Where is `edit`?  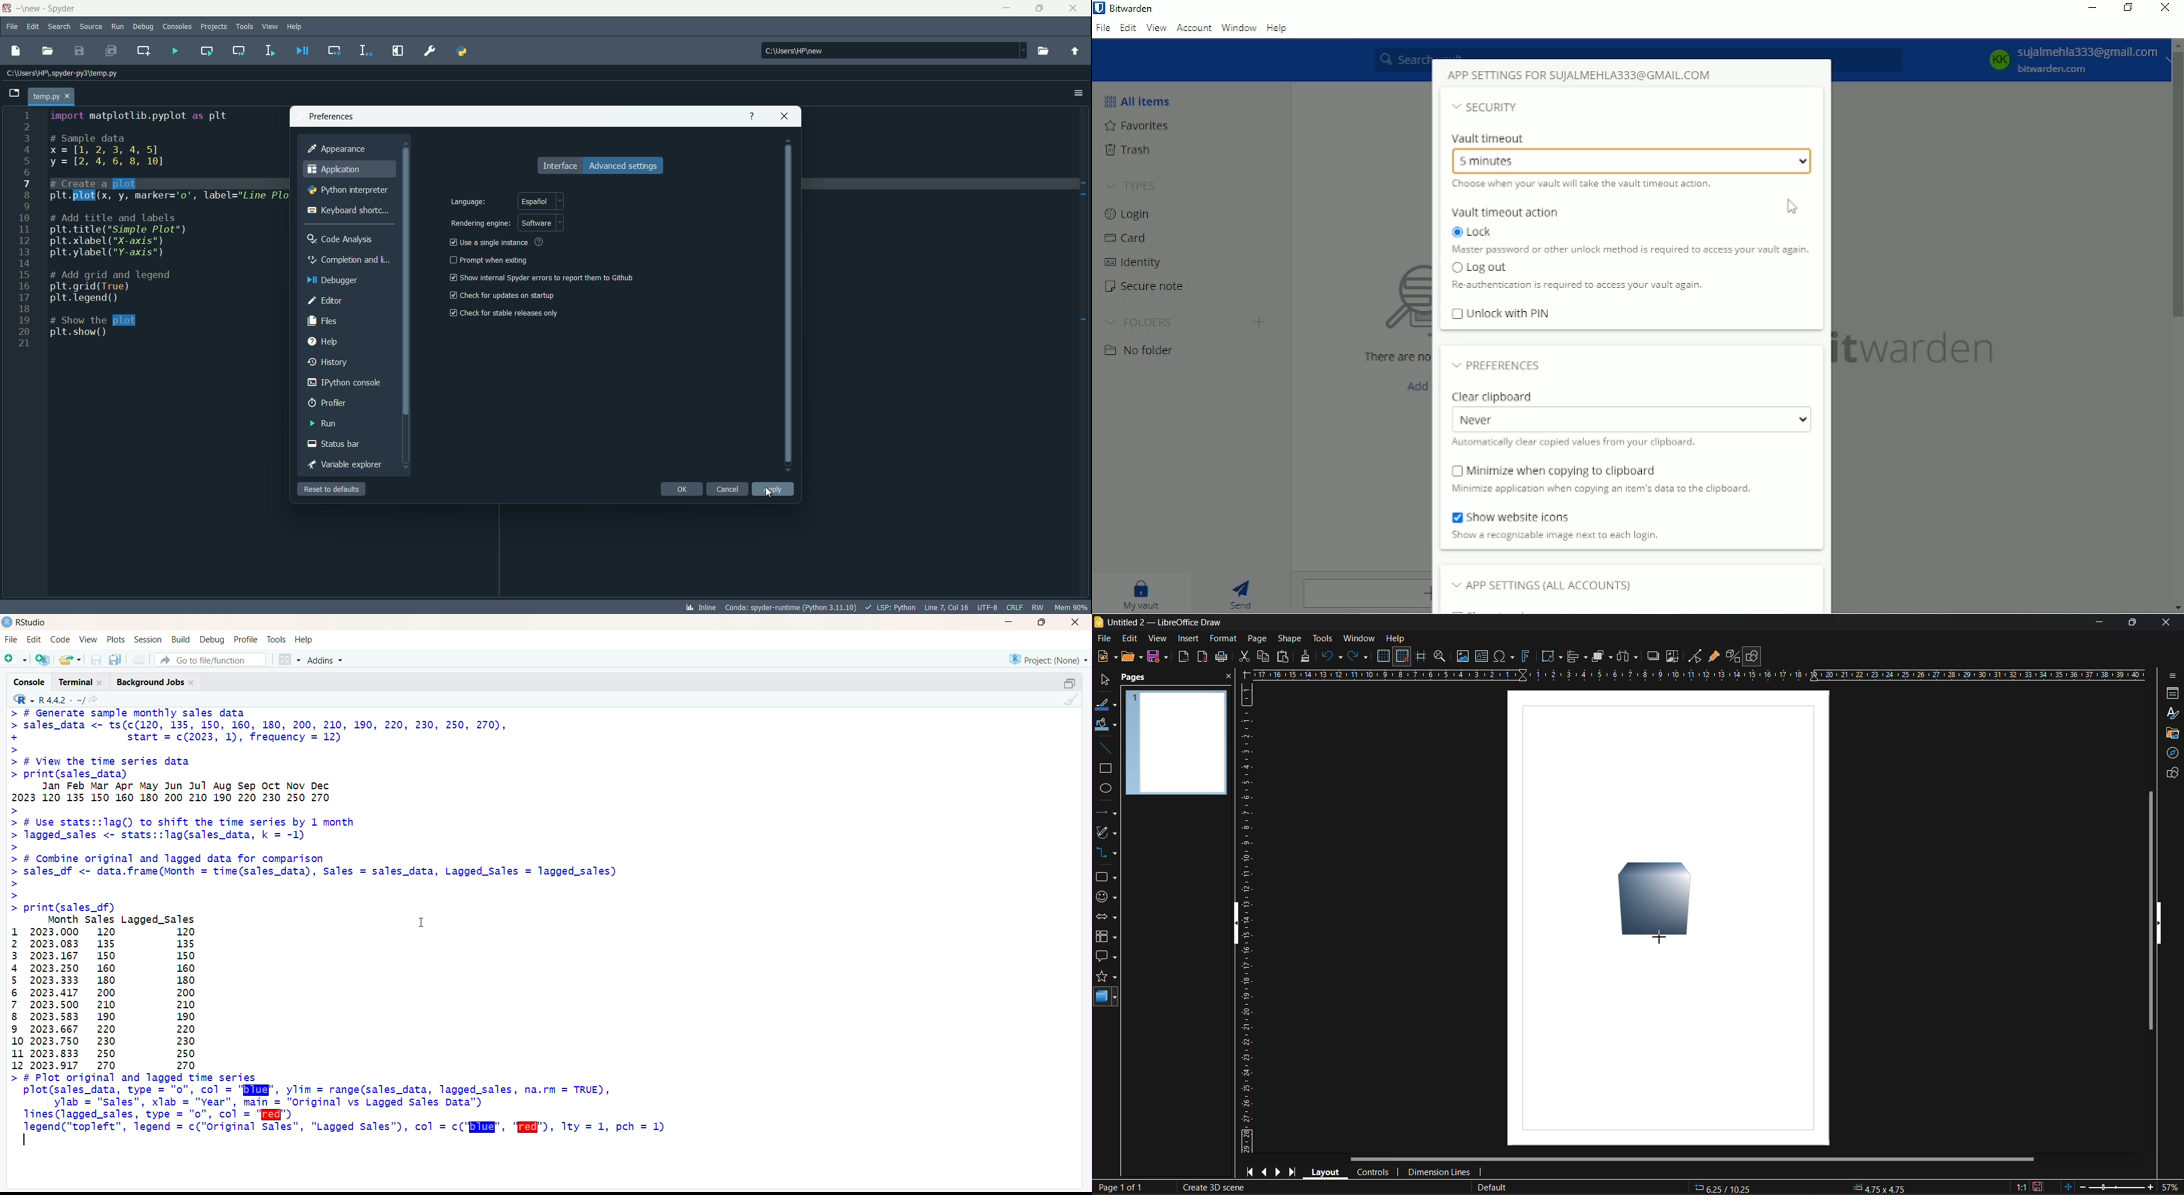
edit is located at coordinates (34, 639).